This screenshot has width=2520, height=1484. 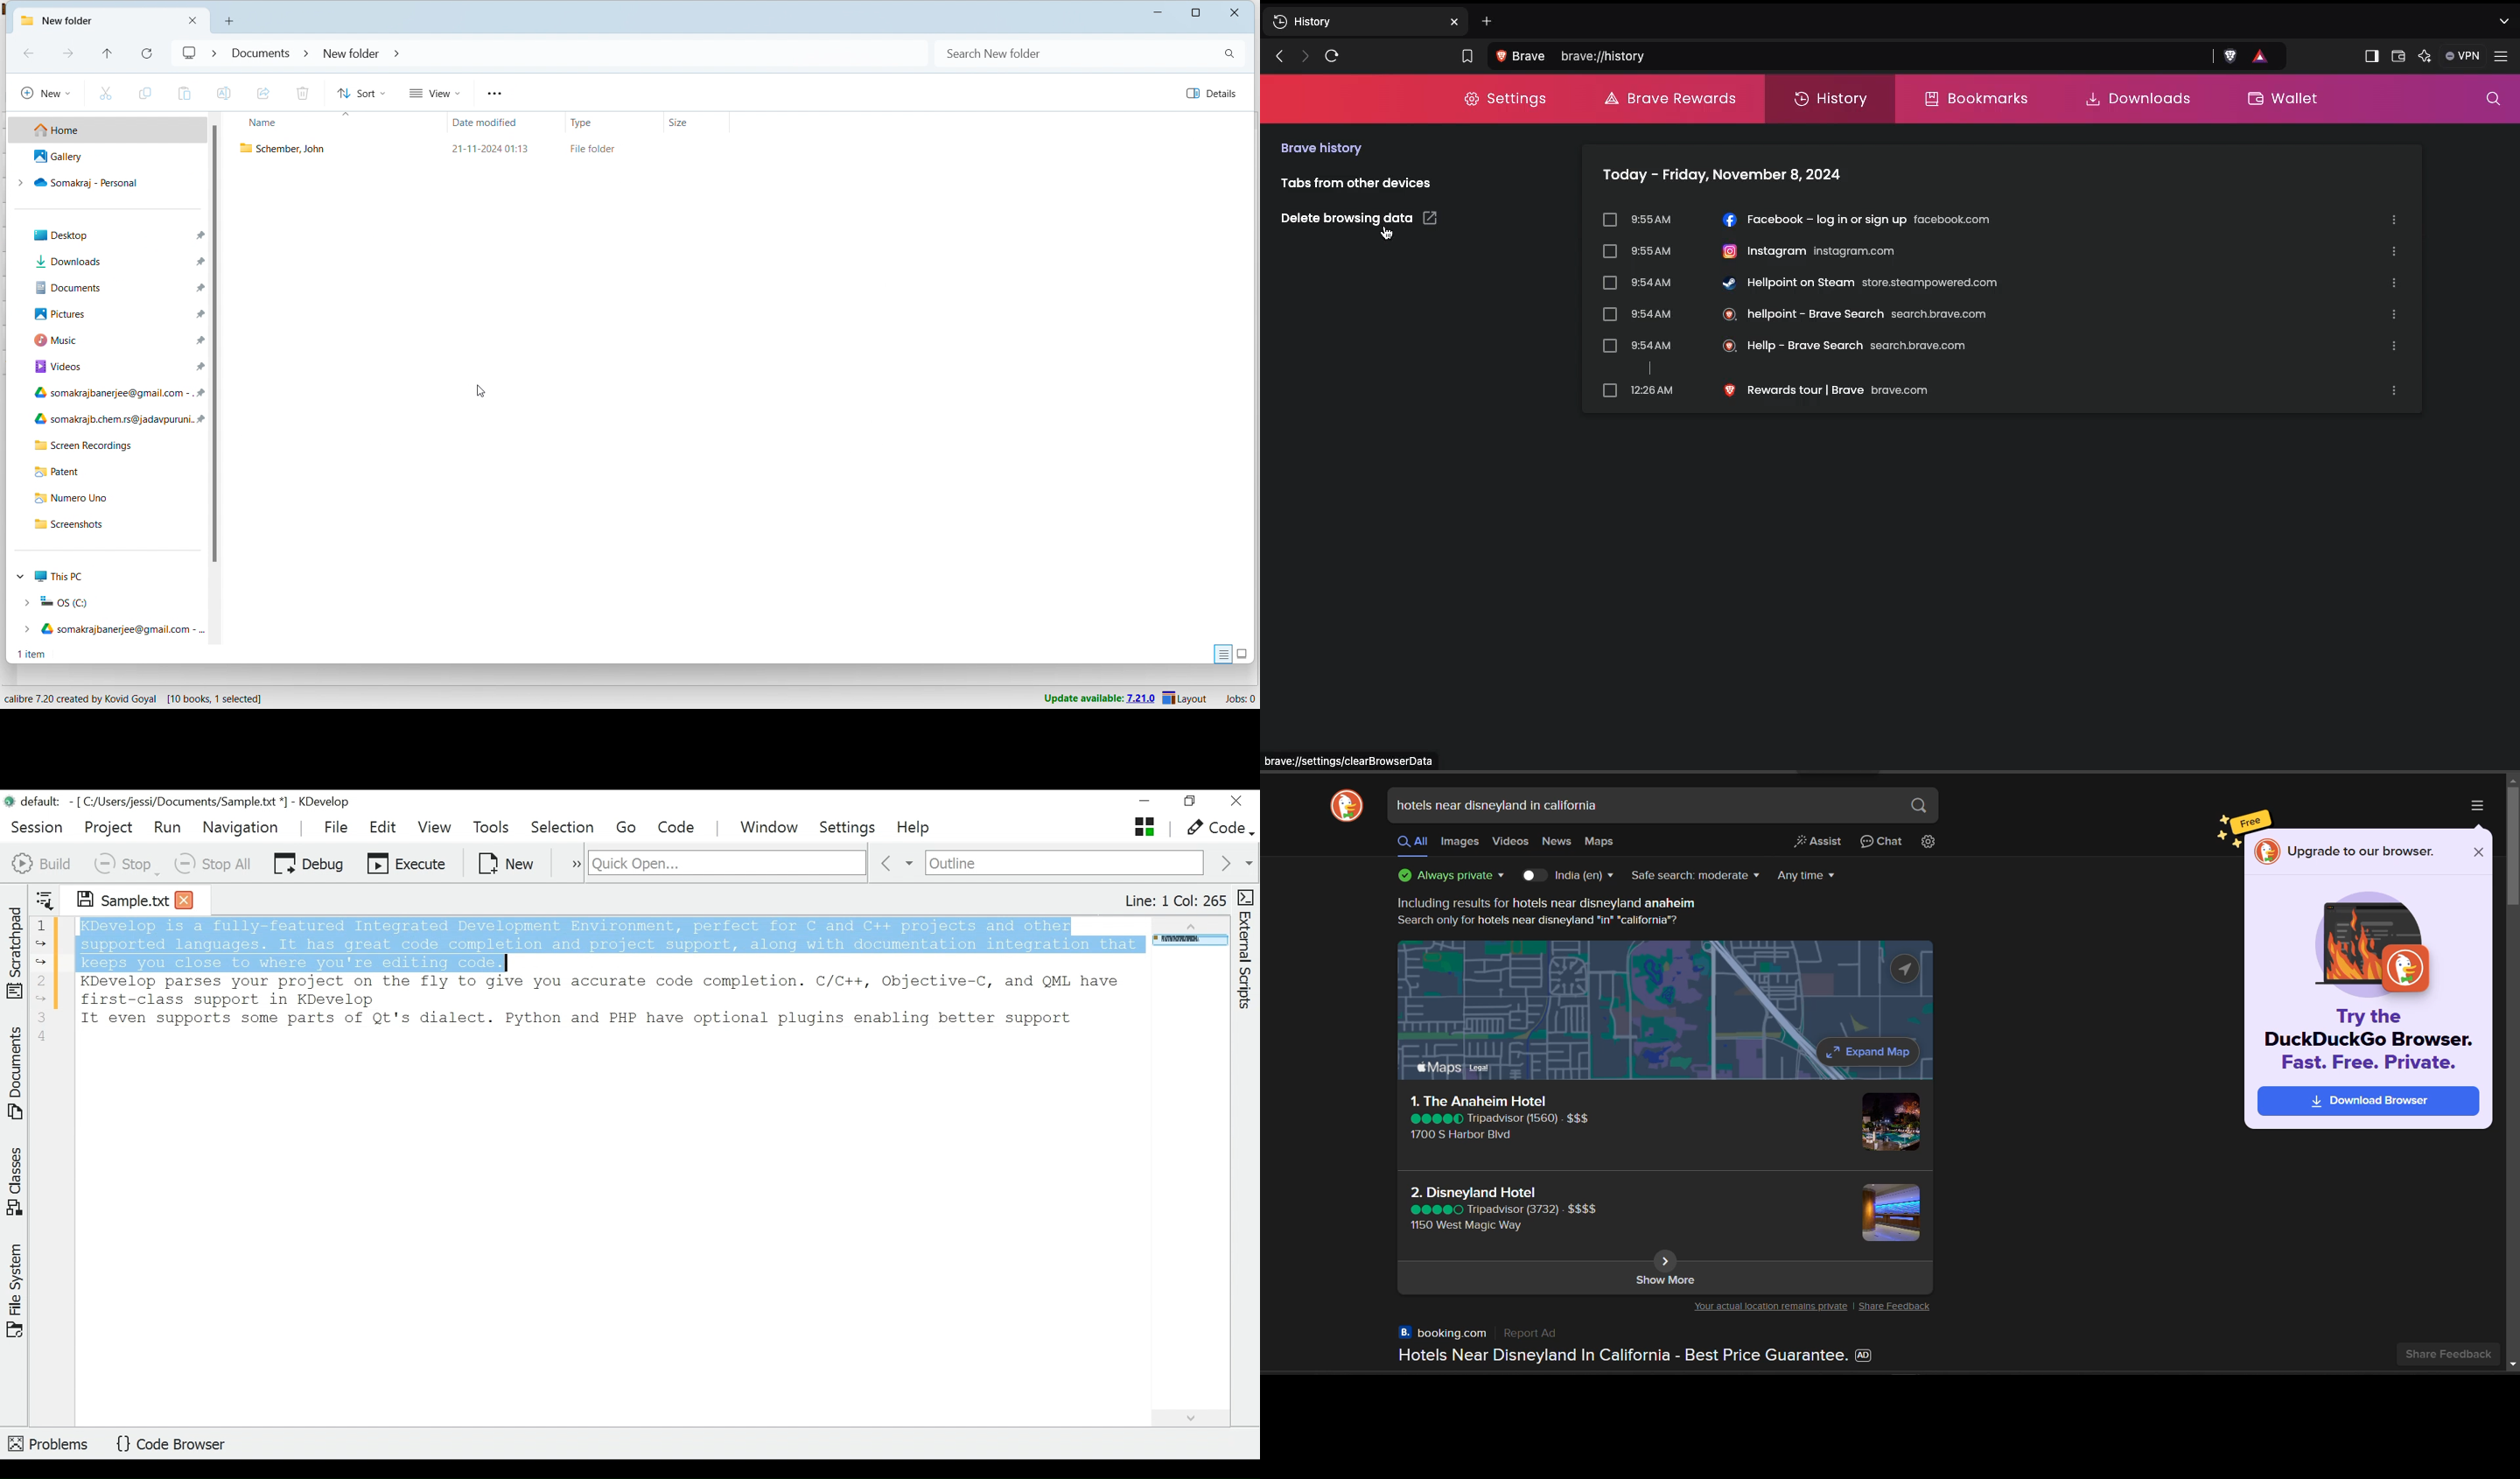 What do you see at coordinates (114, 261) in the screenshot?
I see `downloads` at bounding box center [114, 261].